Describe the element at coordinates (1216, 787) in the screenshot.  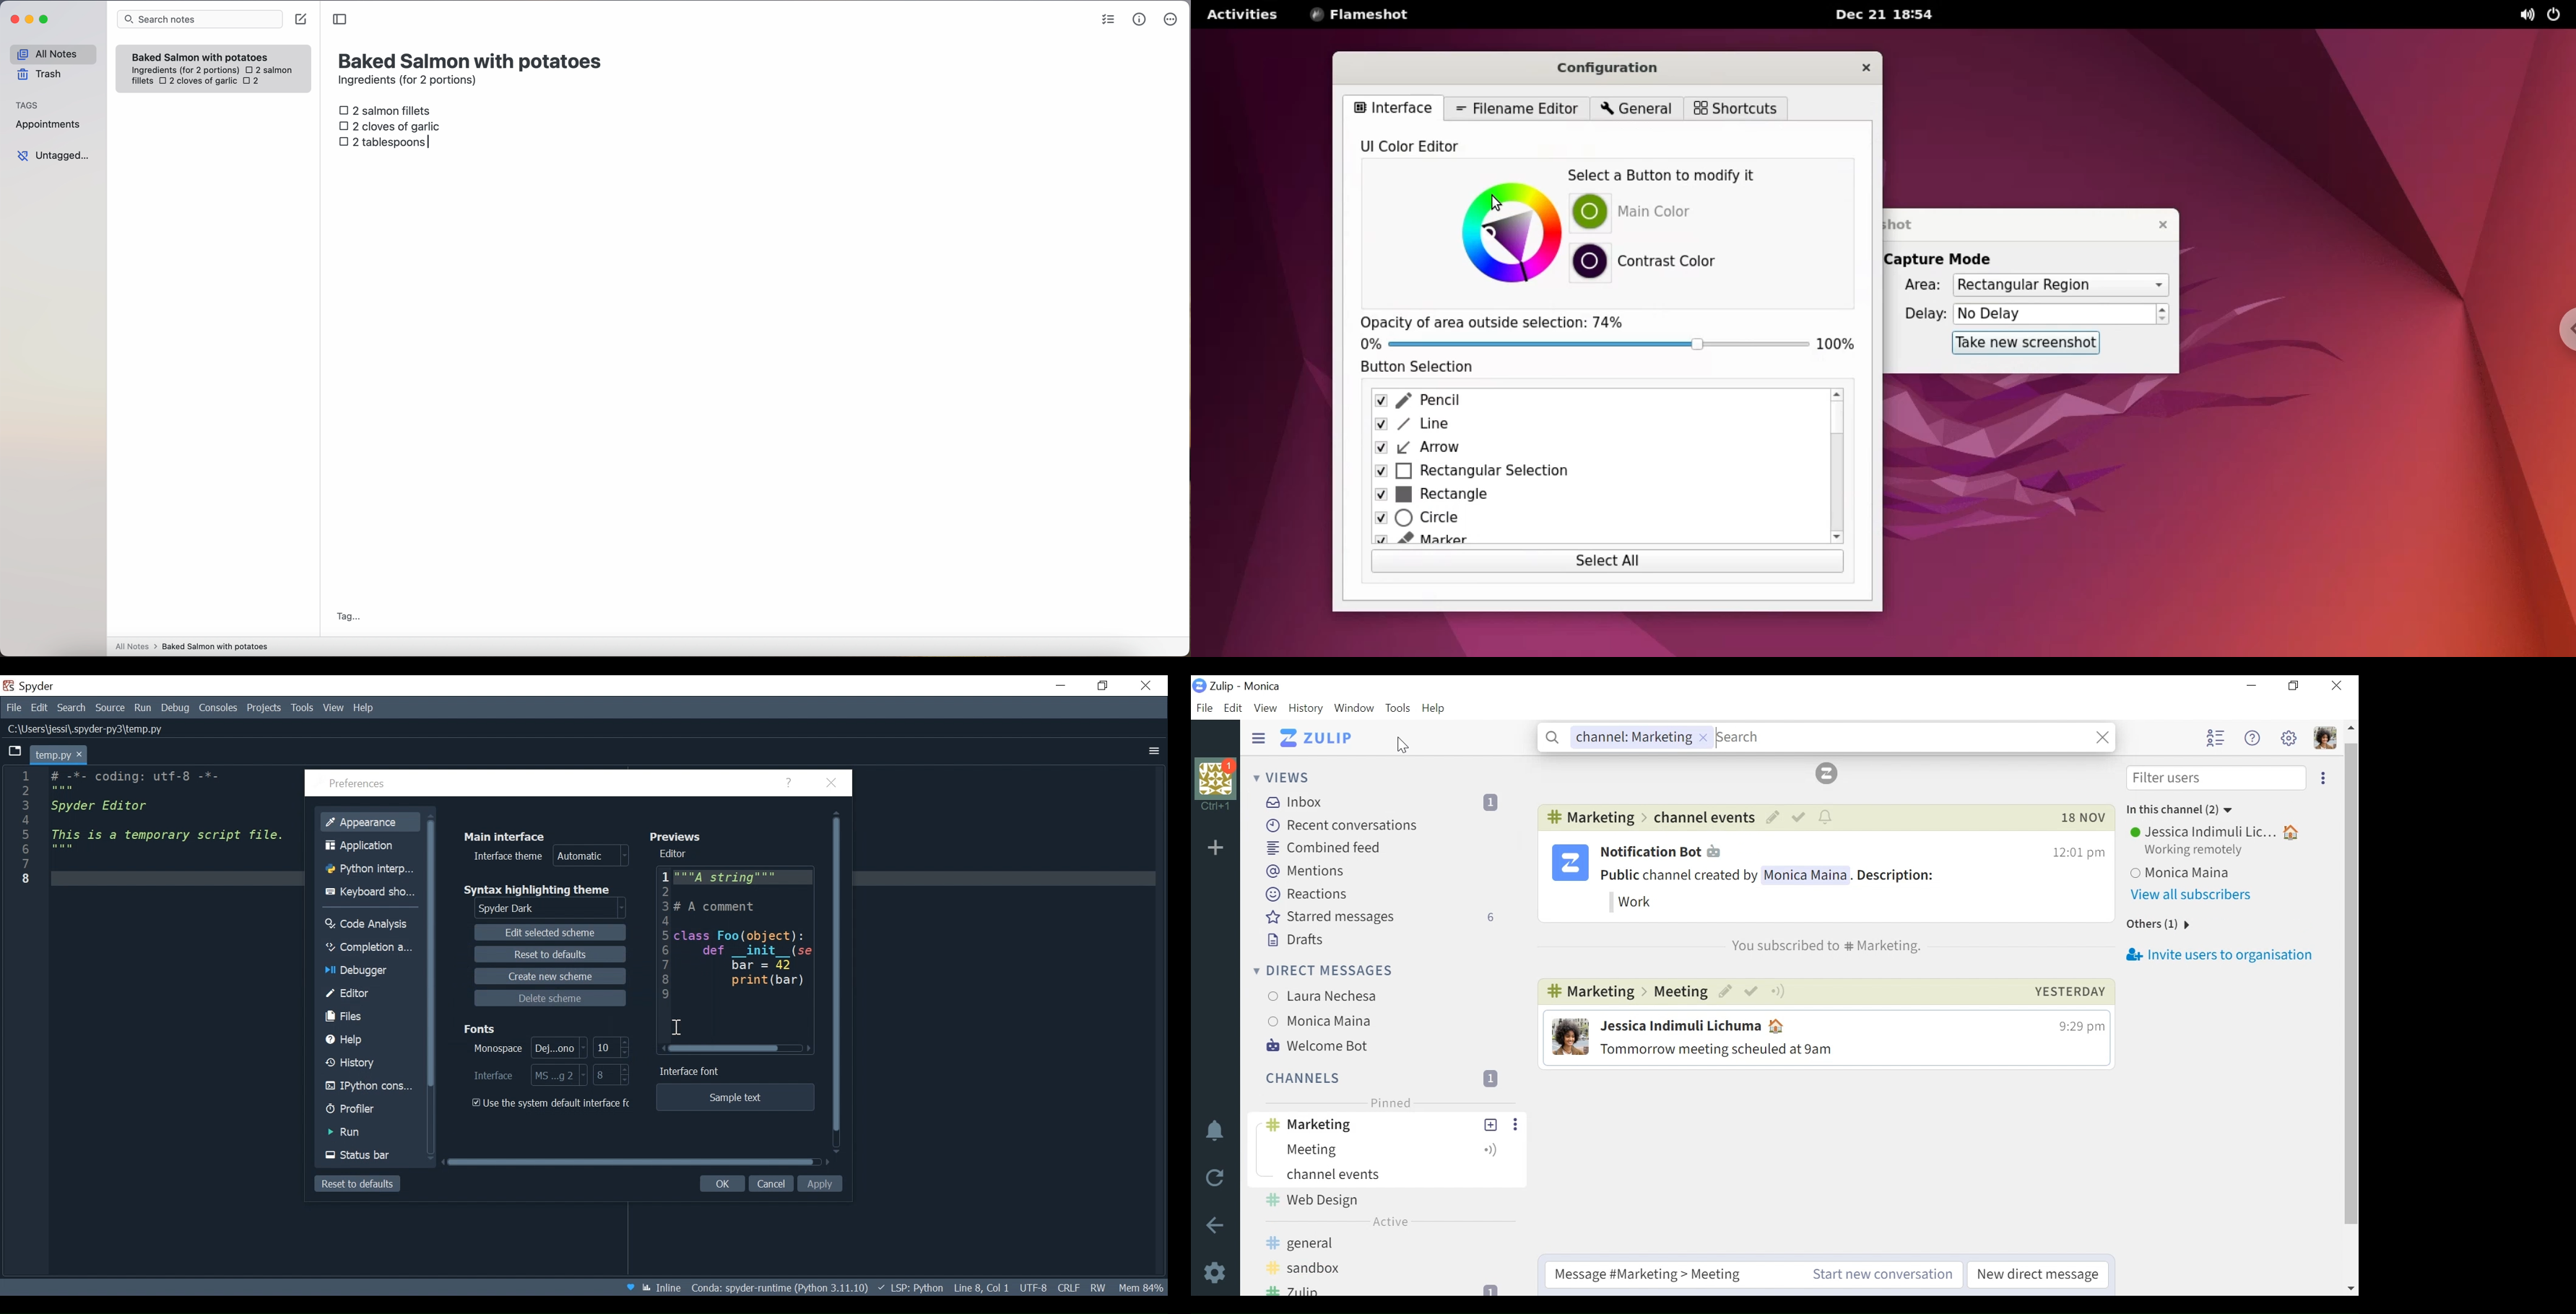
I see `Organisational Profile photo` at that location.